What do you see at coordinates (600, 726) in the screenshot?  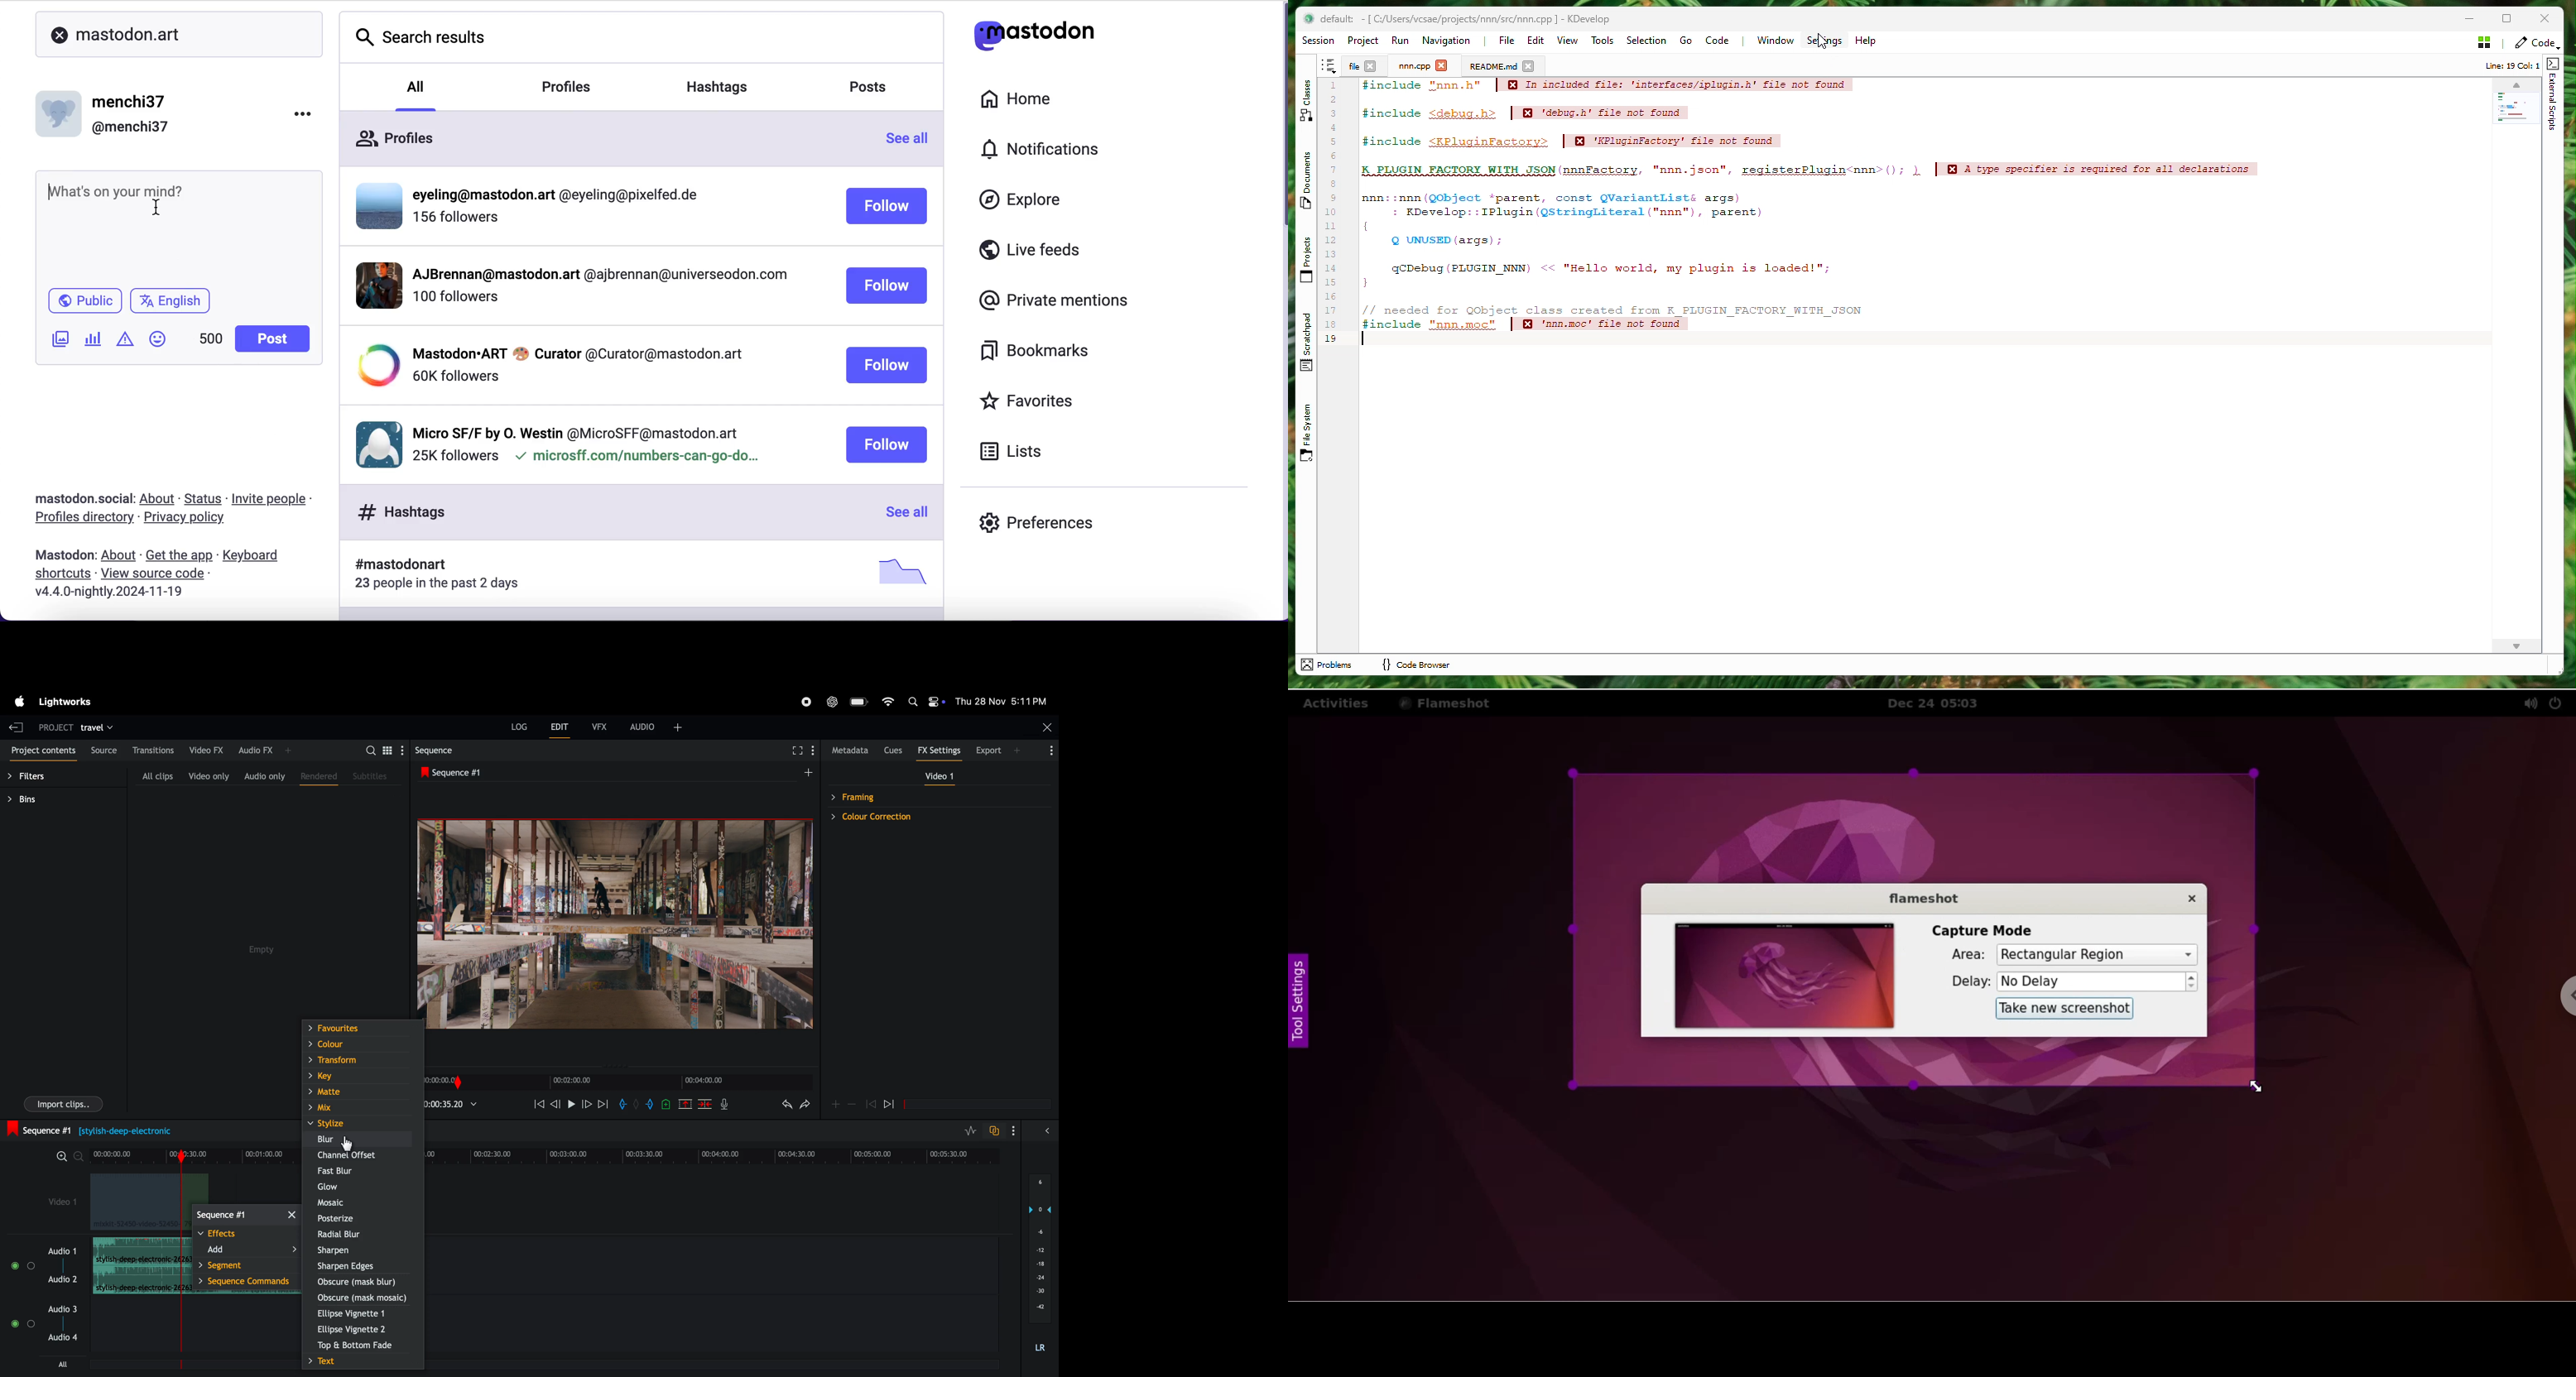 I see `vfx` at bounding box center [600, 726].